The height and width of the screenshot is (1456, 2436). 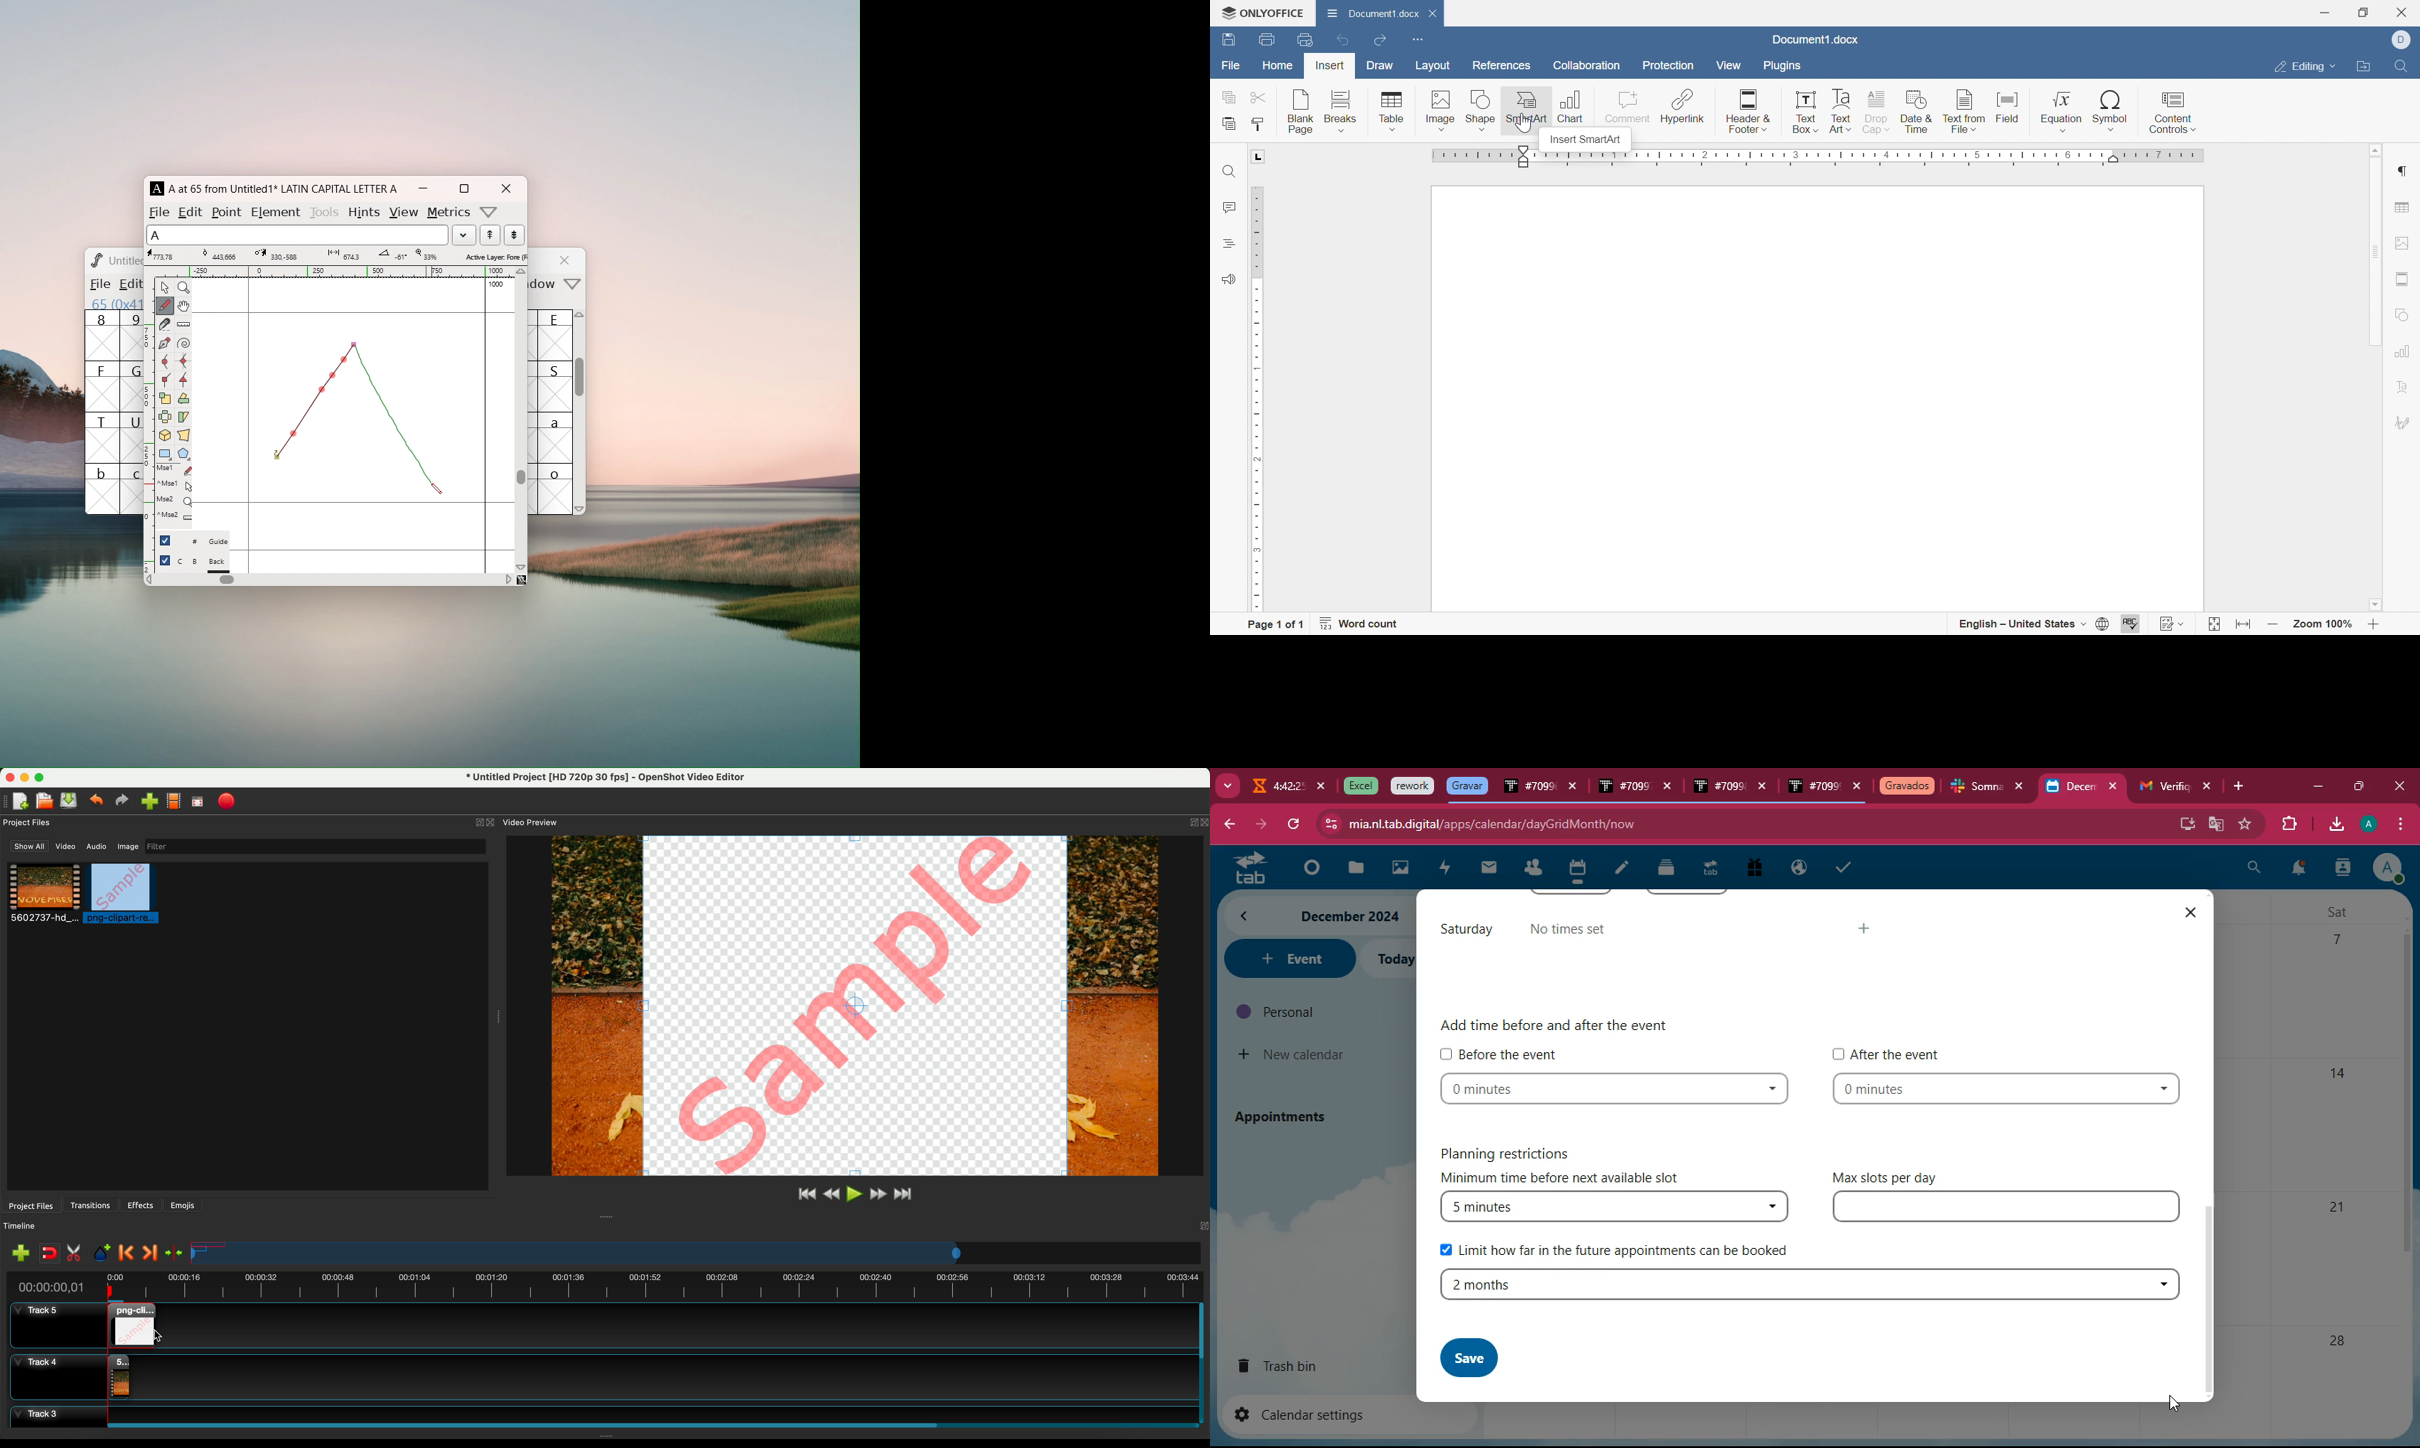 I want to click on more, so click(x=1870, y=934).